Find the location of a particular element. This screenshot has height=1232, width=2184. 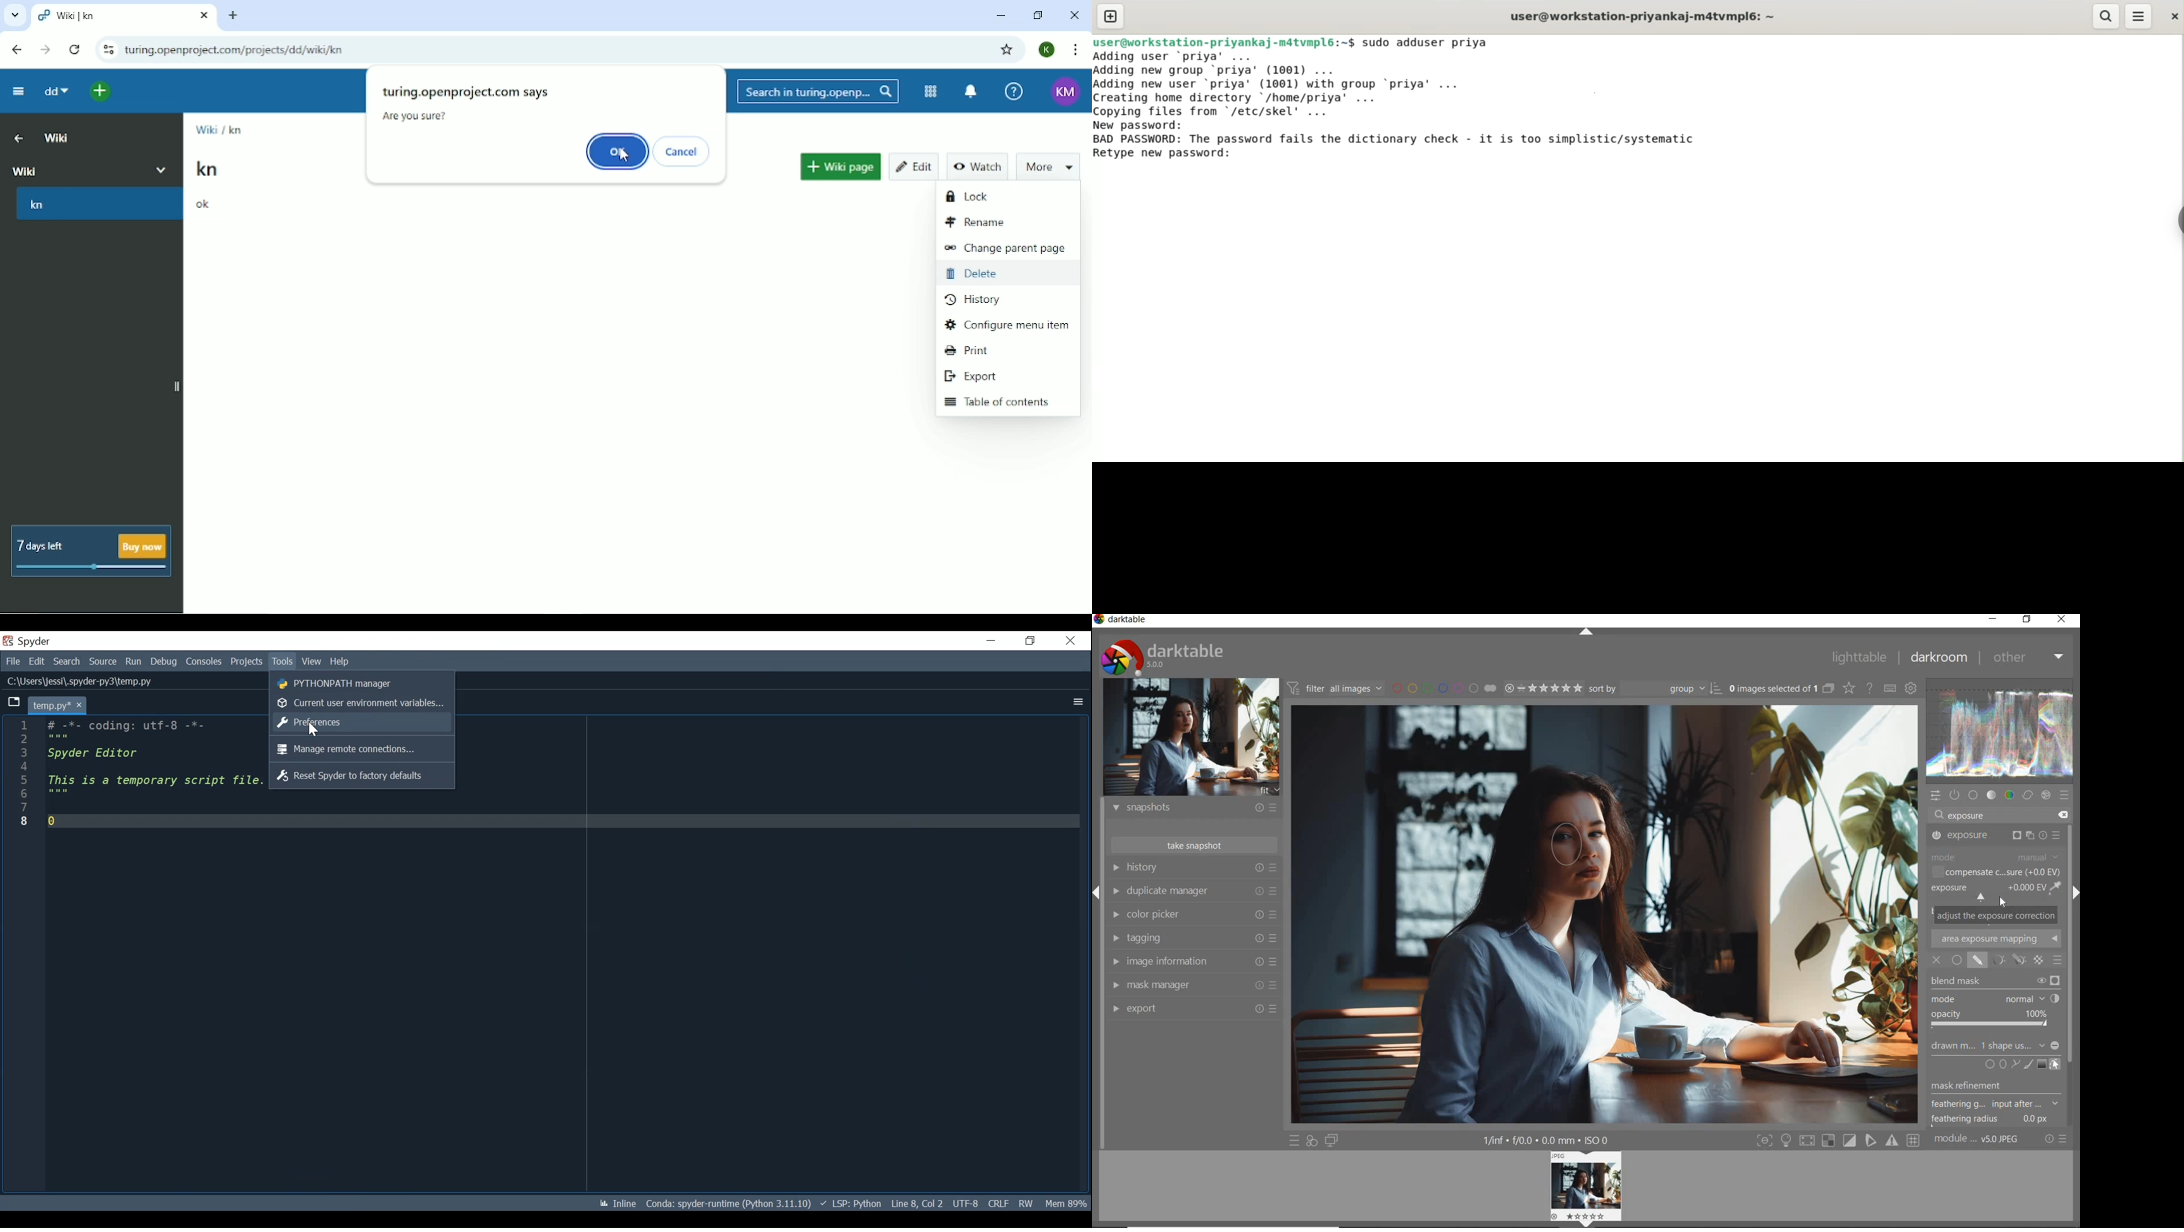

expand/collapse is located at coordinates (1585, 631).